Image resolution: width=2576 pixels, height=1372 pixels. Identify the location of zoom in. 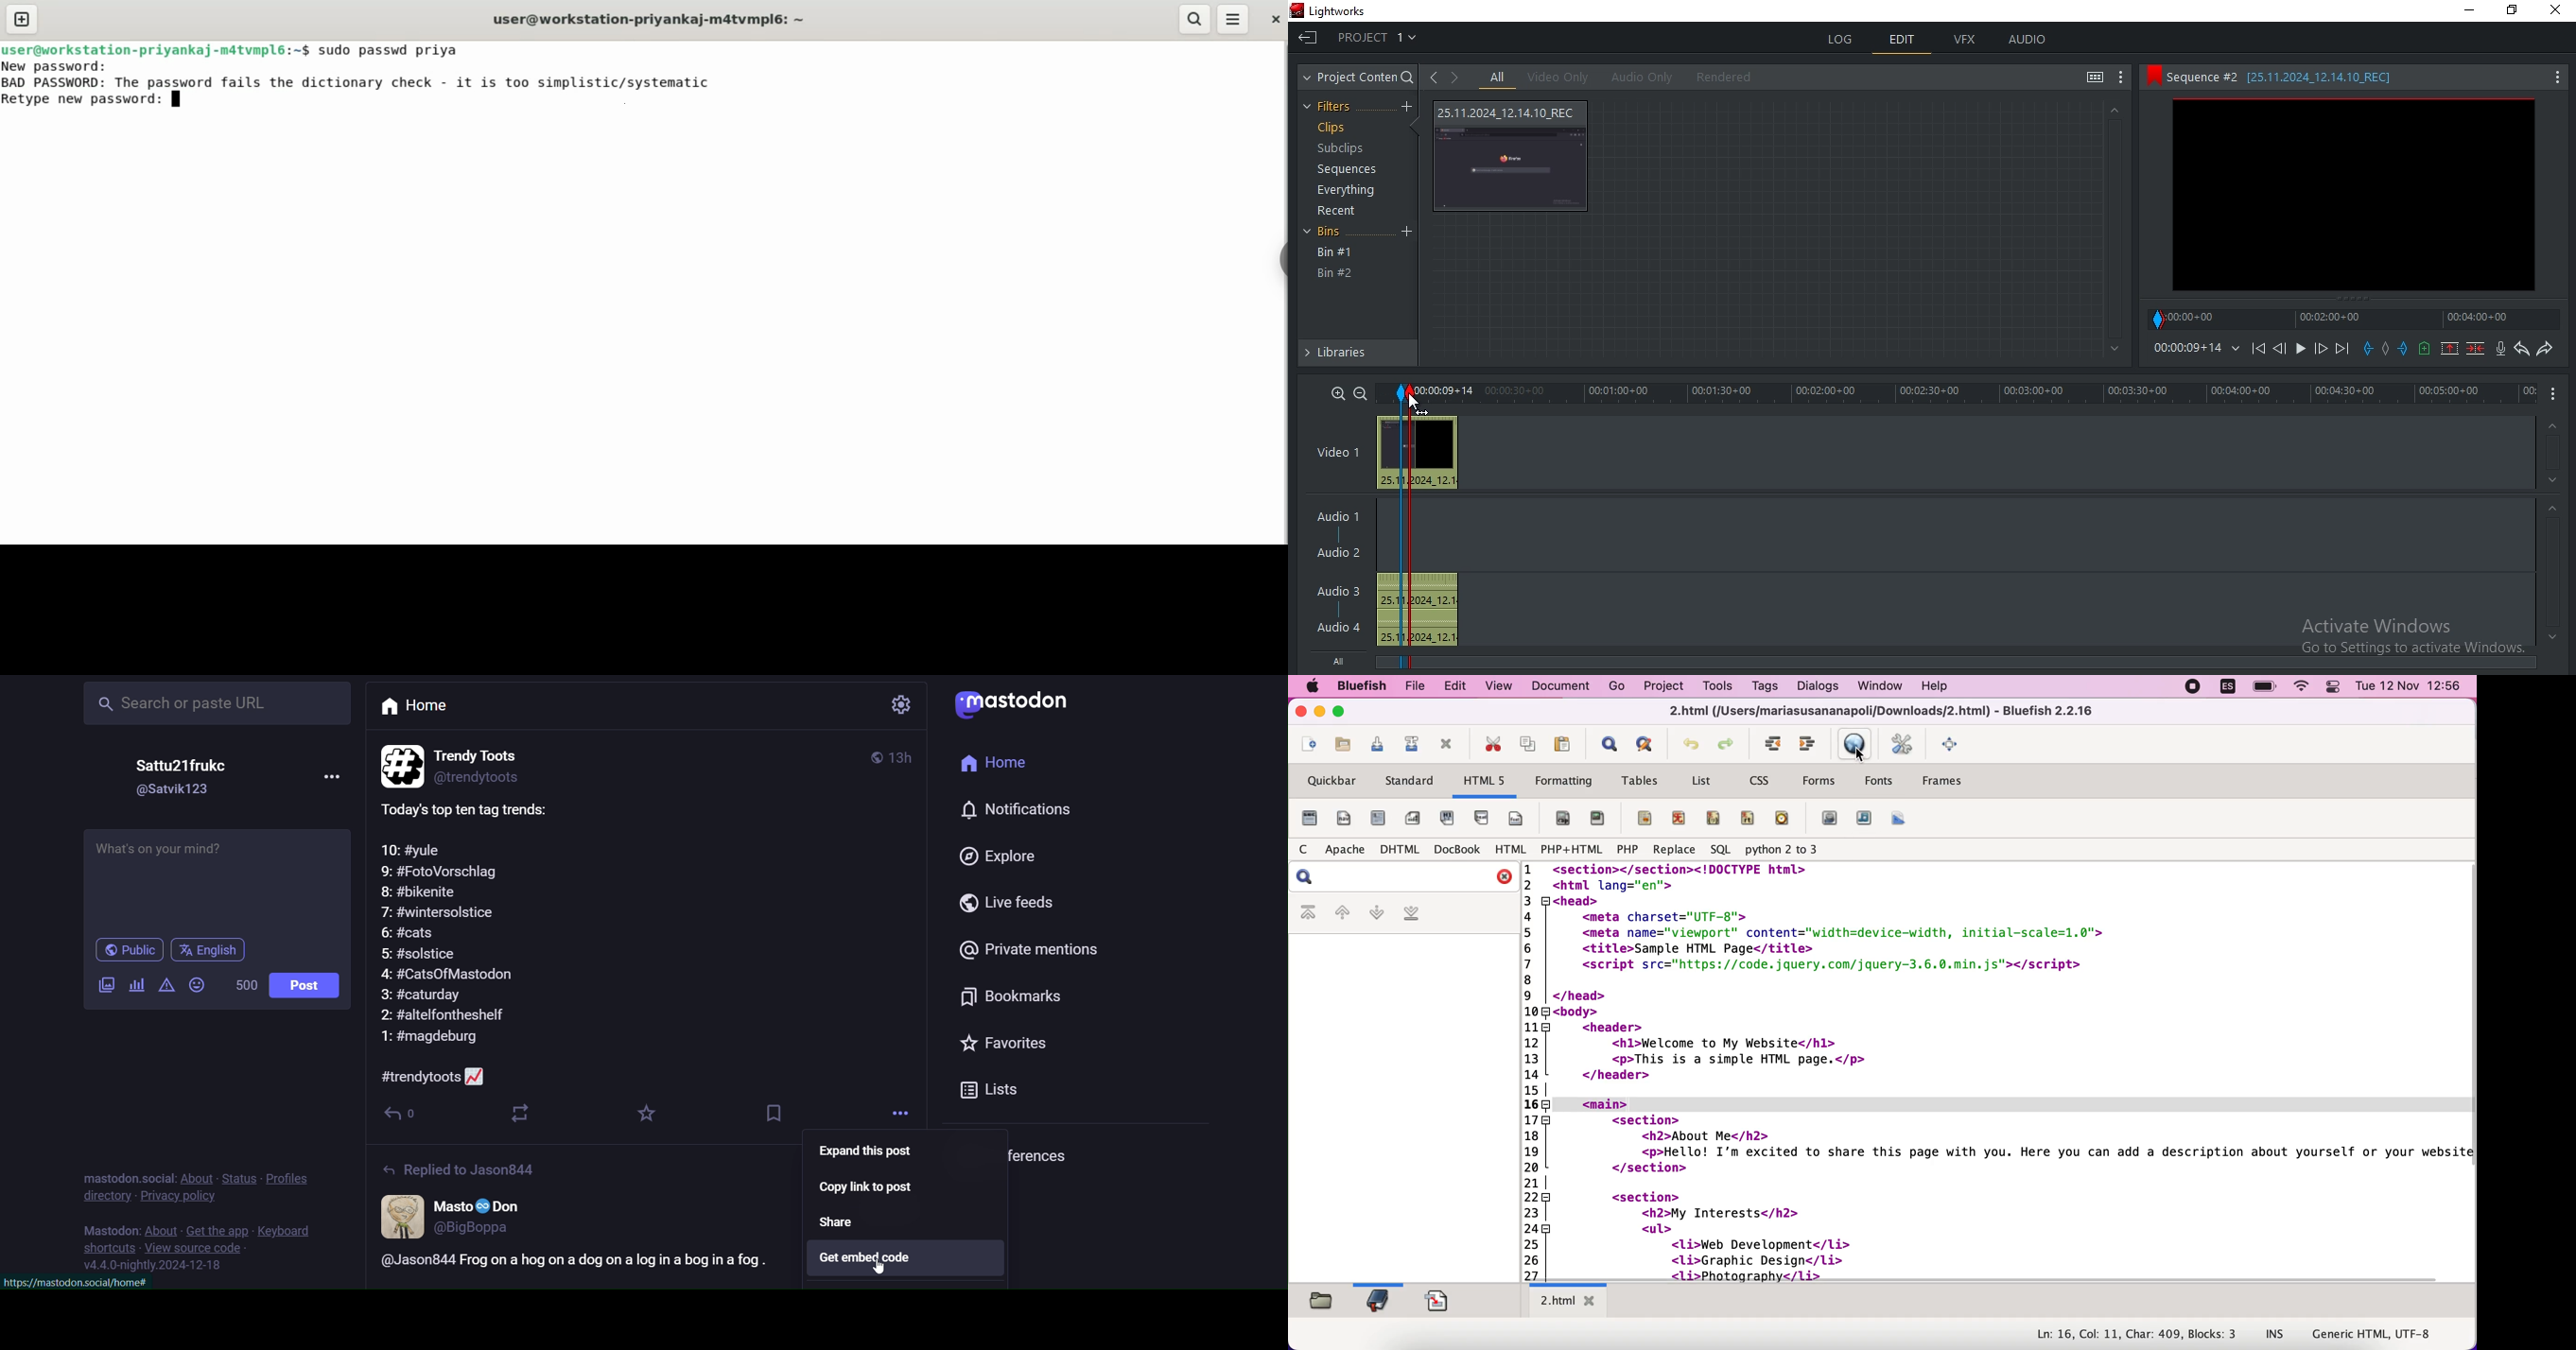
(1339, 392).